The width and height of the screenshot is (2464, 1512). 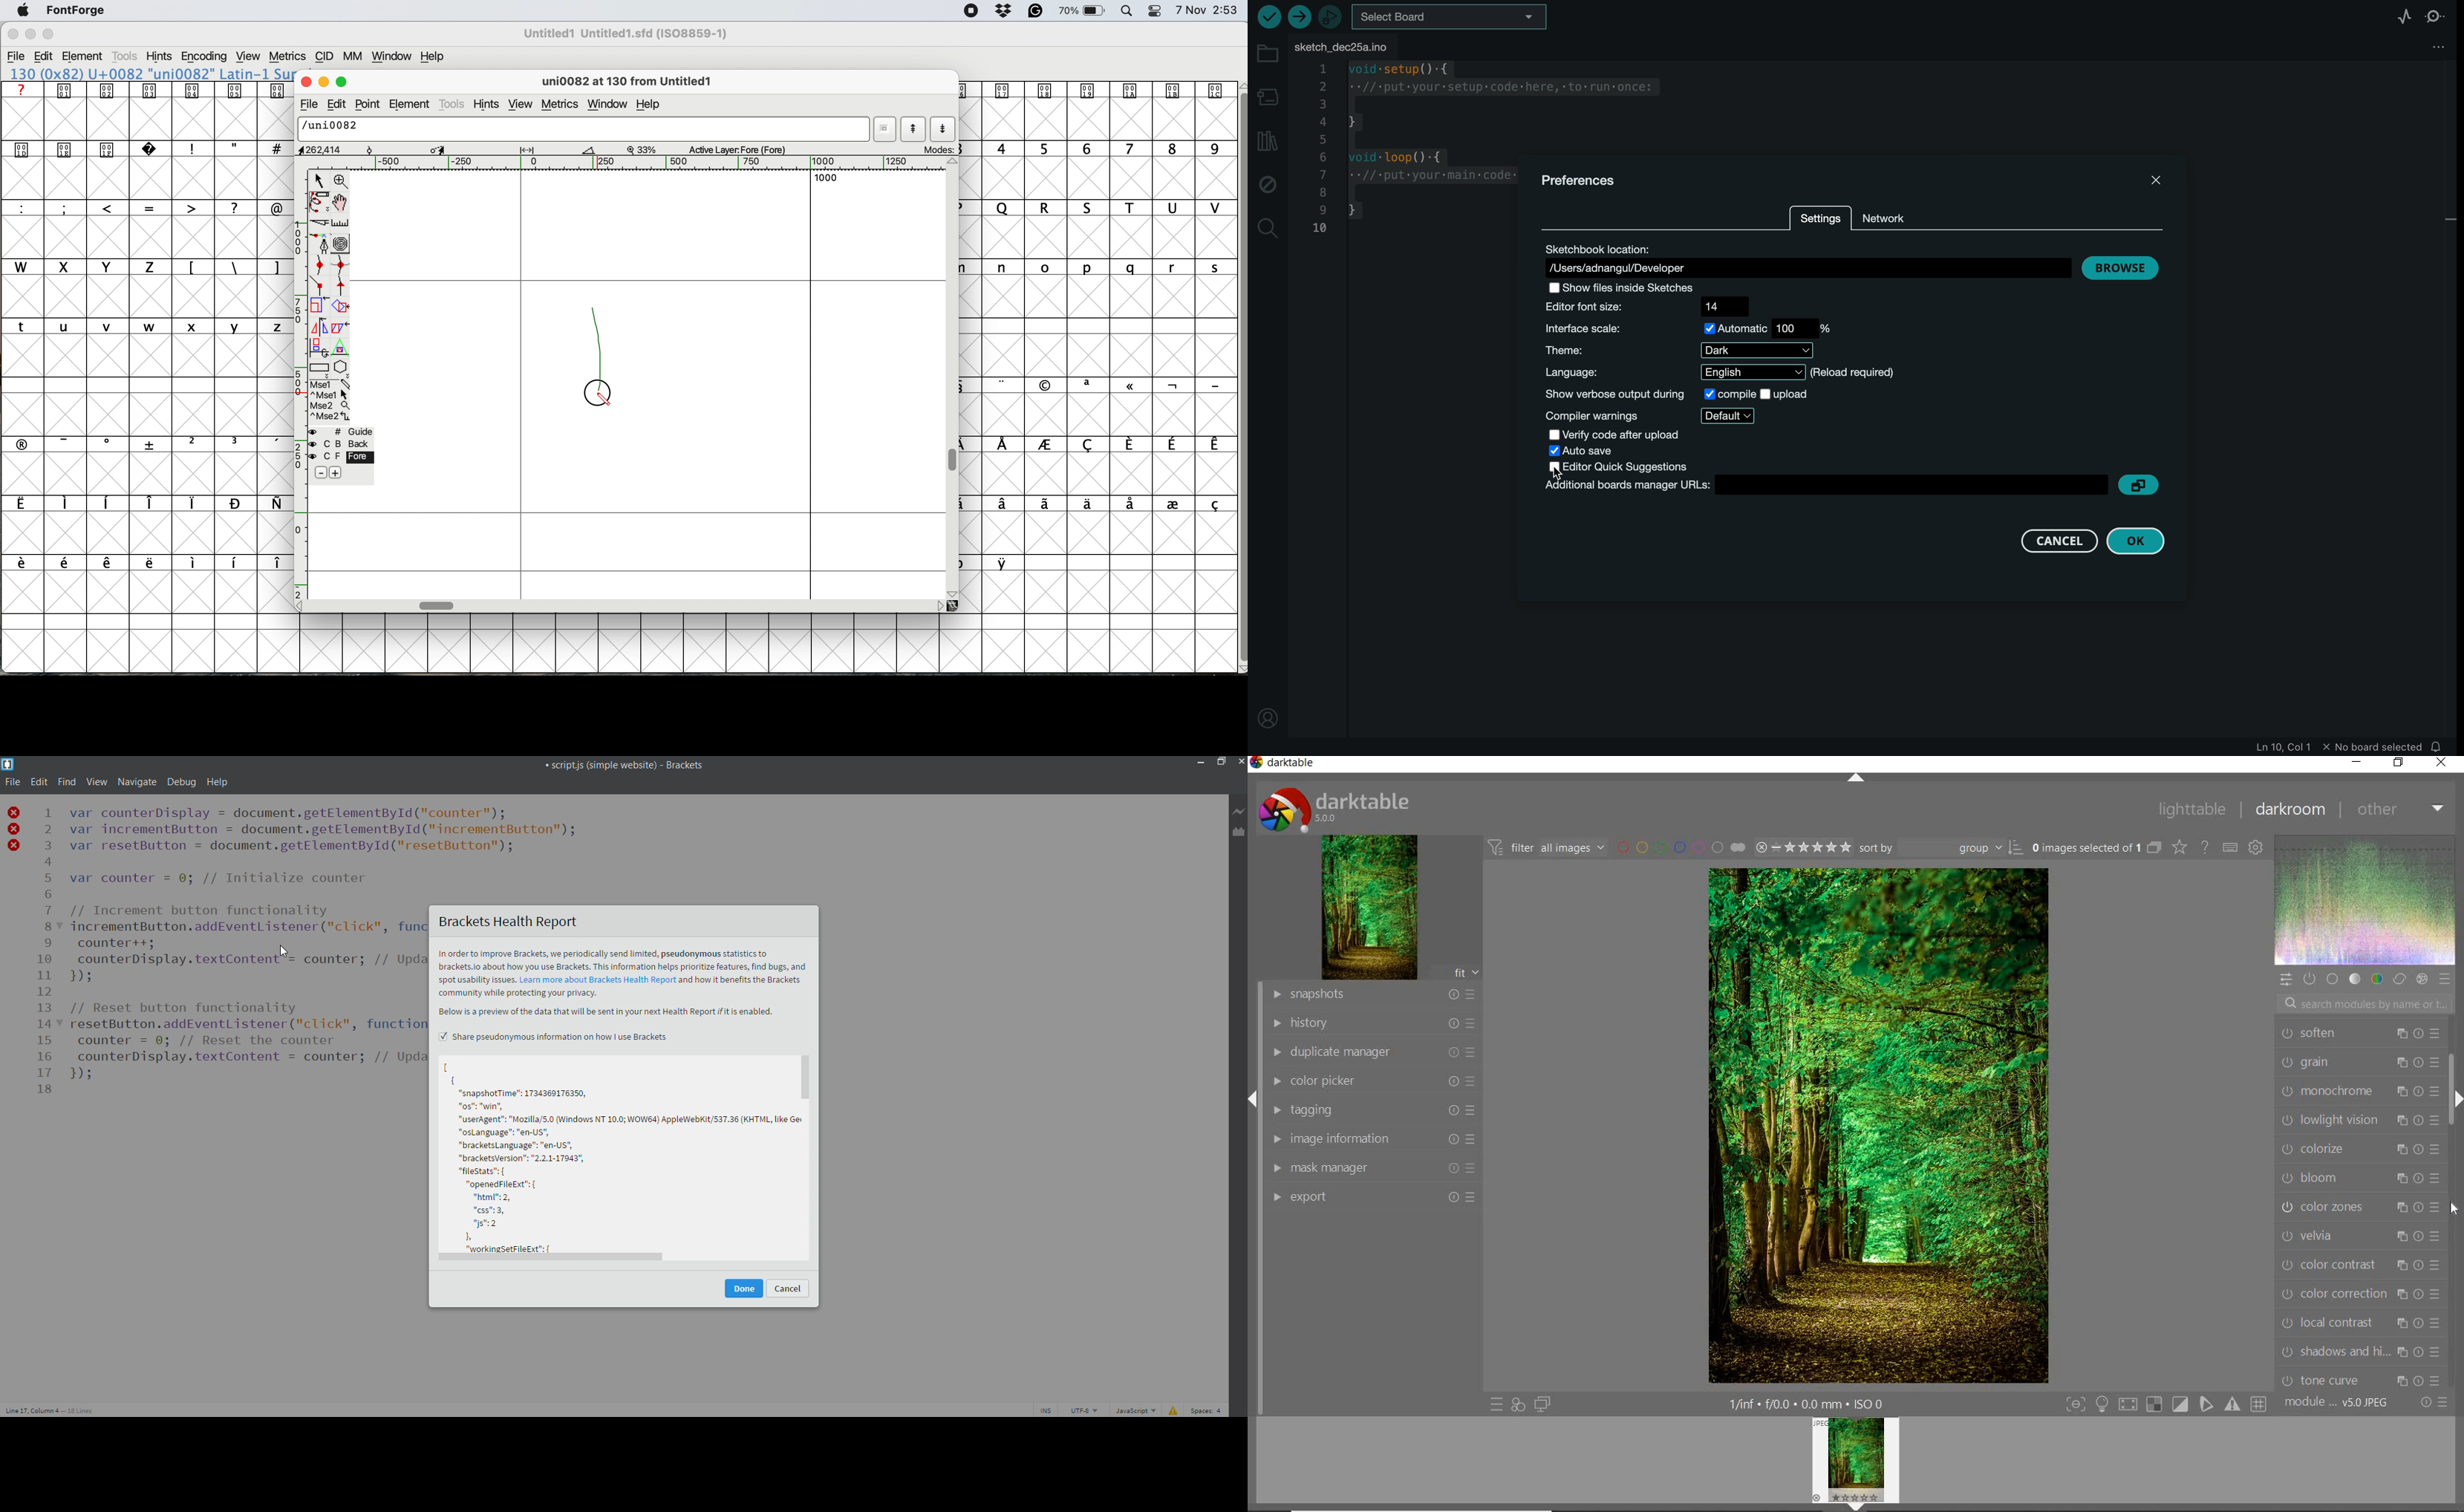 What do you see at coordinates (943, 131) in the screenshot?
I see `show next letter` at bounding box center [943, 131].